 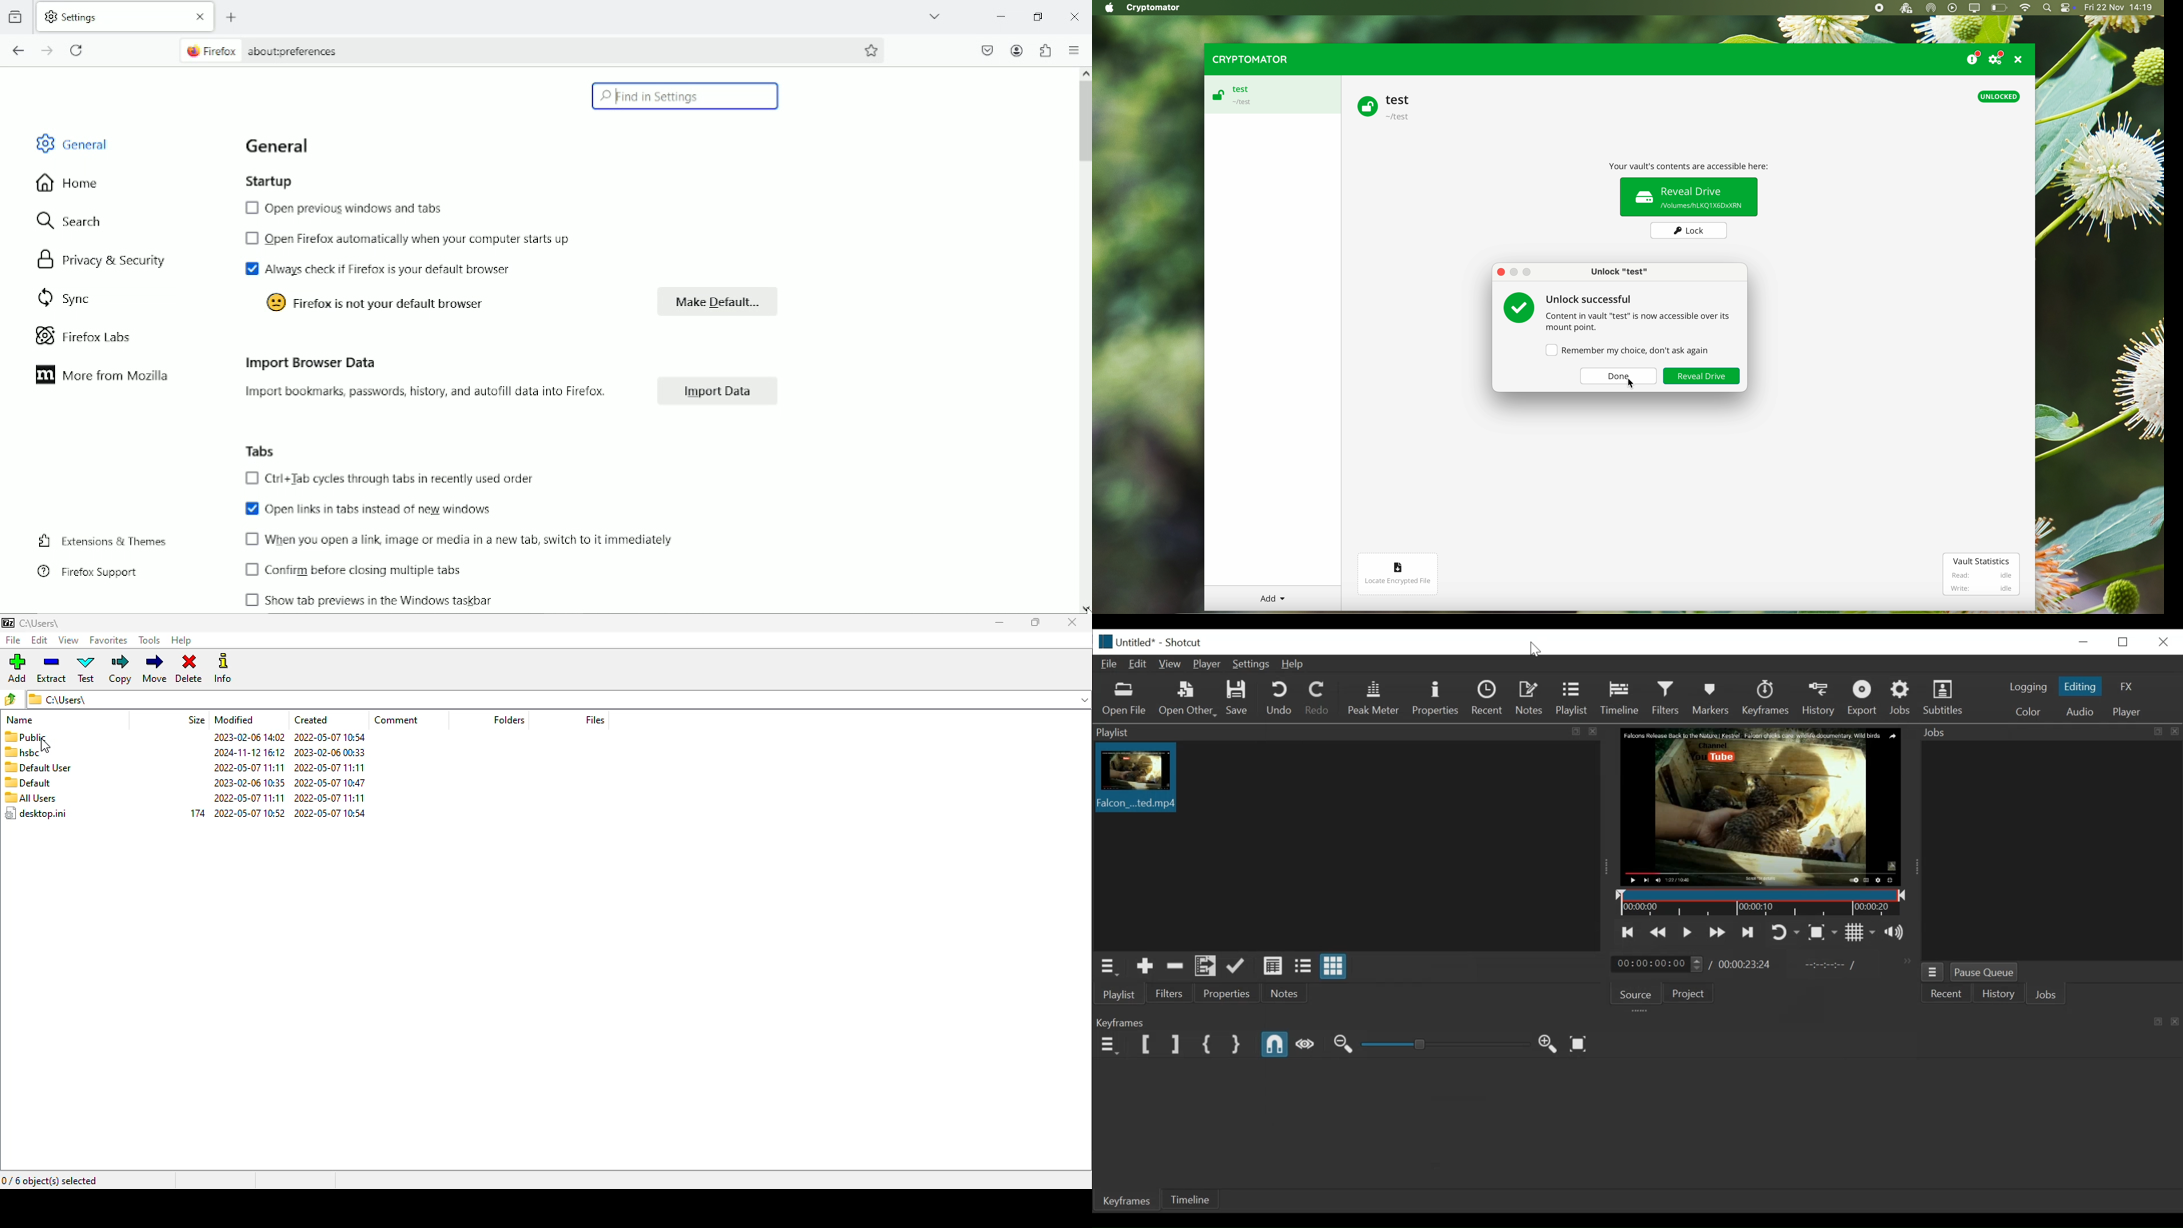 What do you see at coordinates (2084, 642) in the screenshot?
I see `minimize` at bounding box center [2084, 642].